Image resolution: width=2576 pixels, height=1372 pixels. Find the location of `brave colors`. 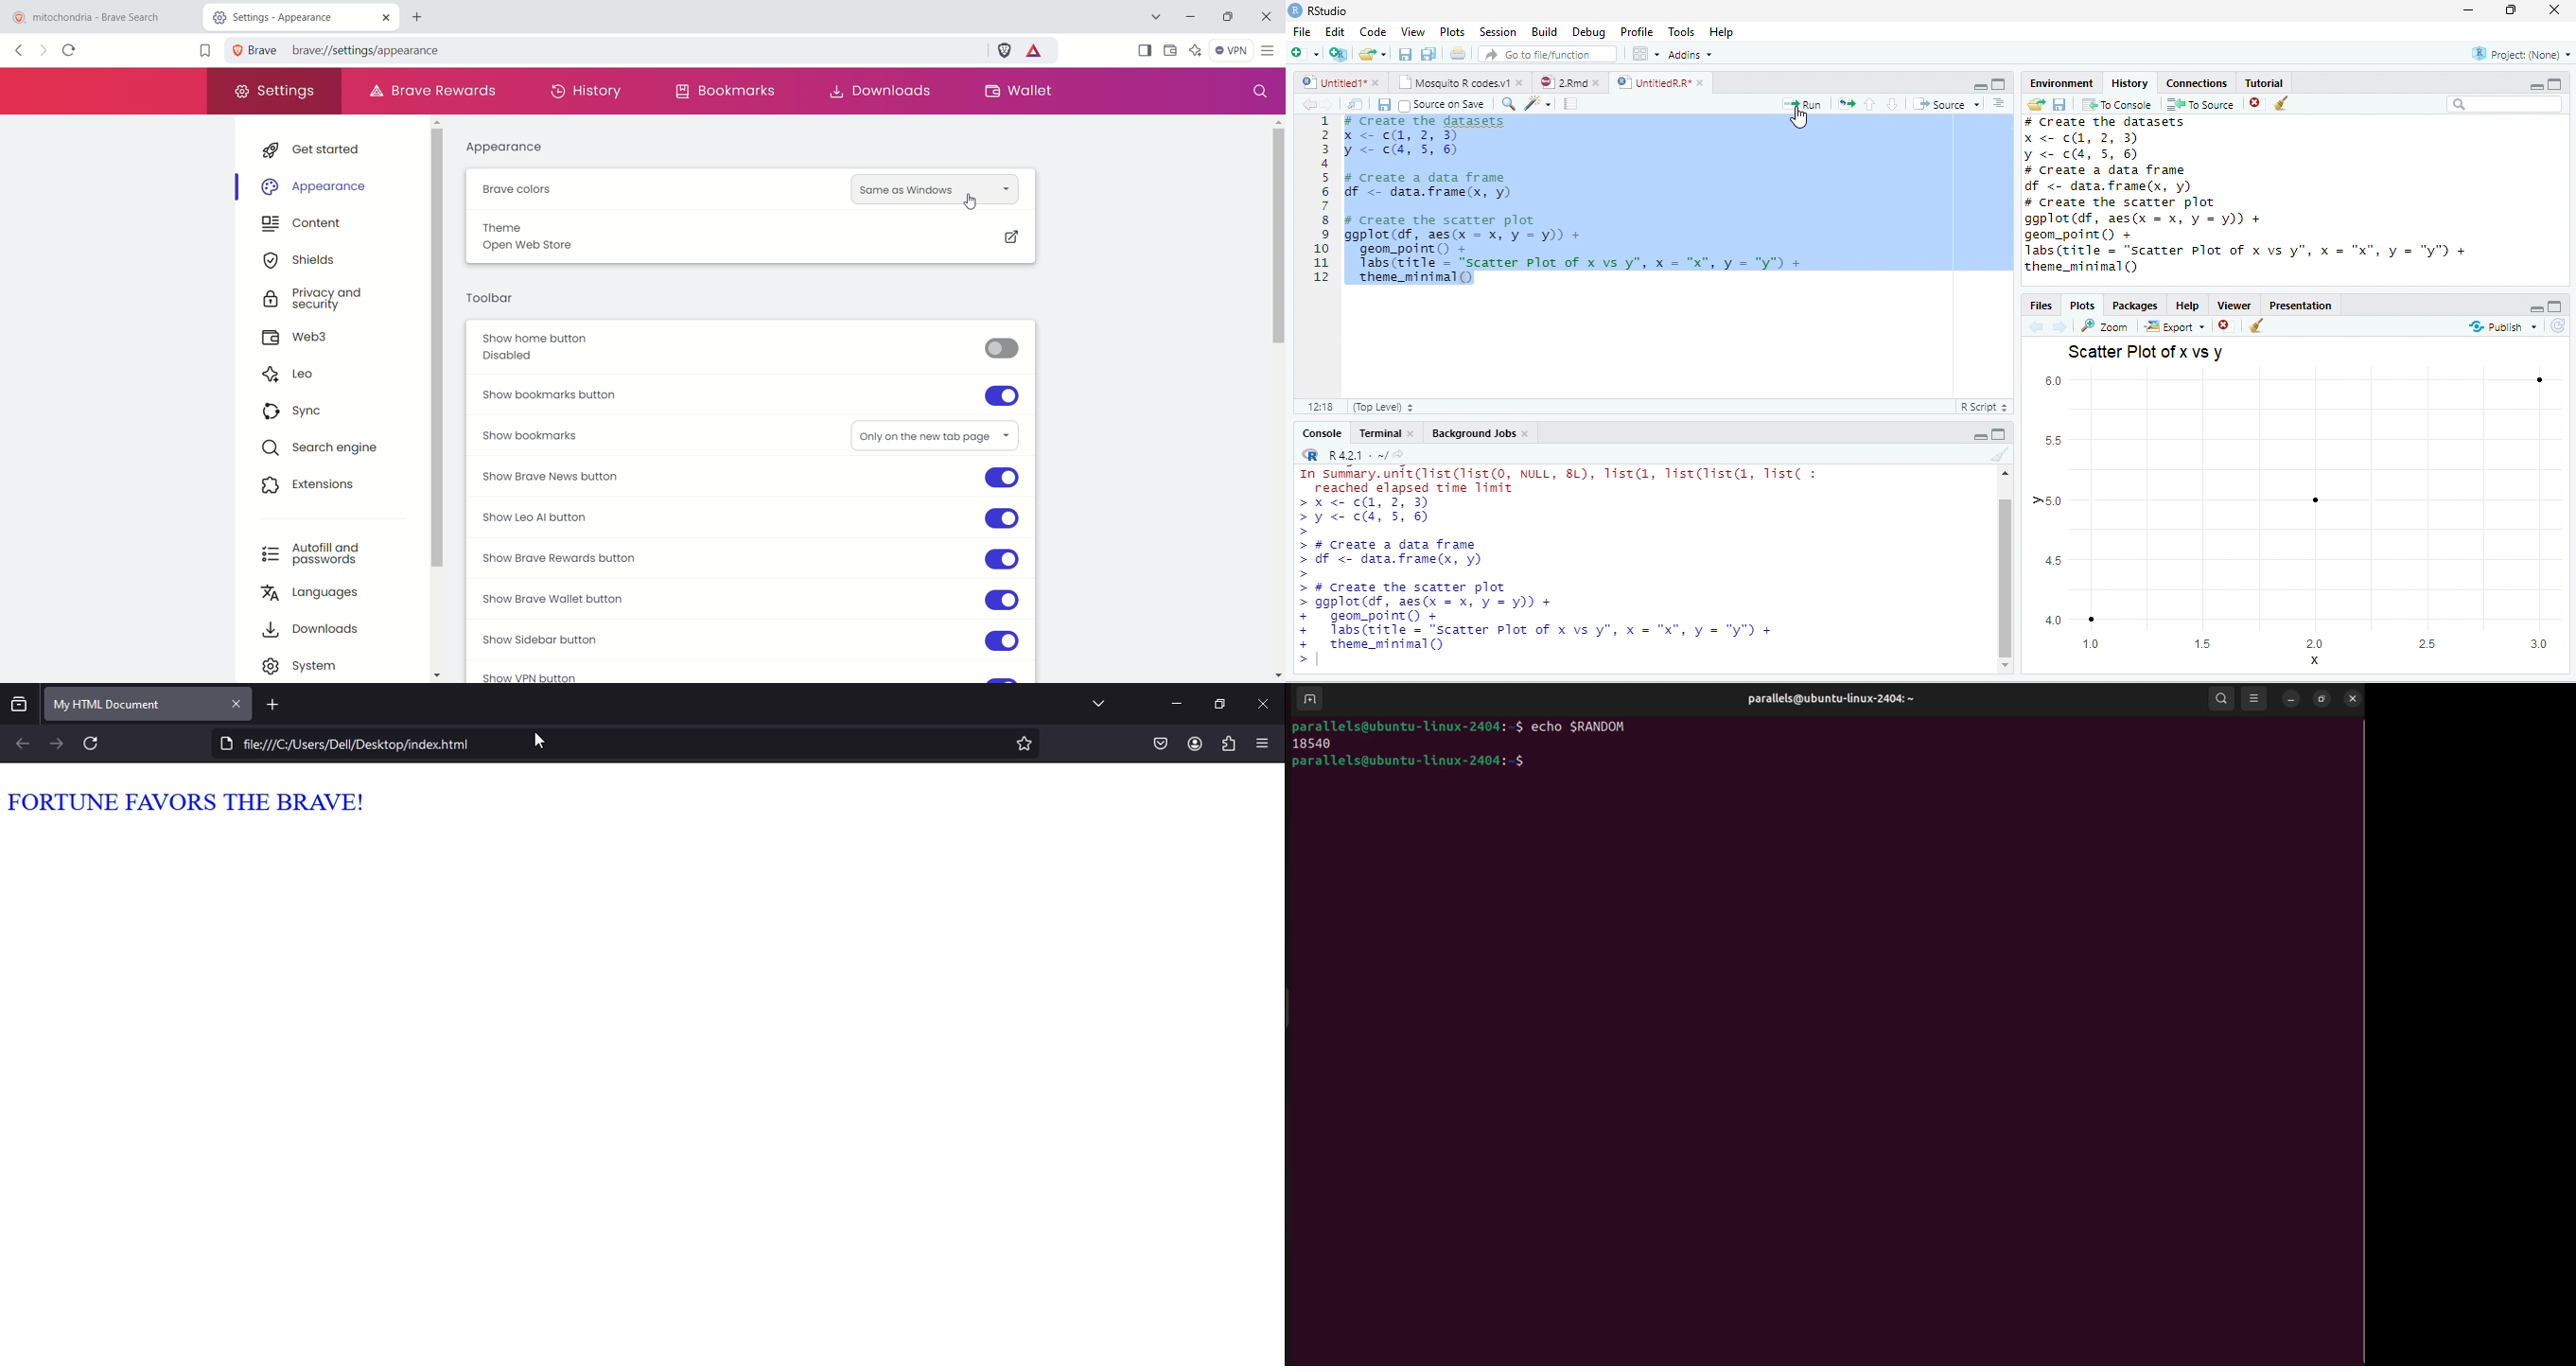

brave colors is located at coordinates (518, 192).